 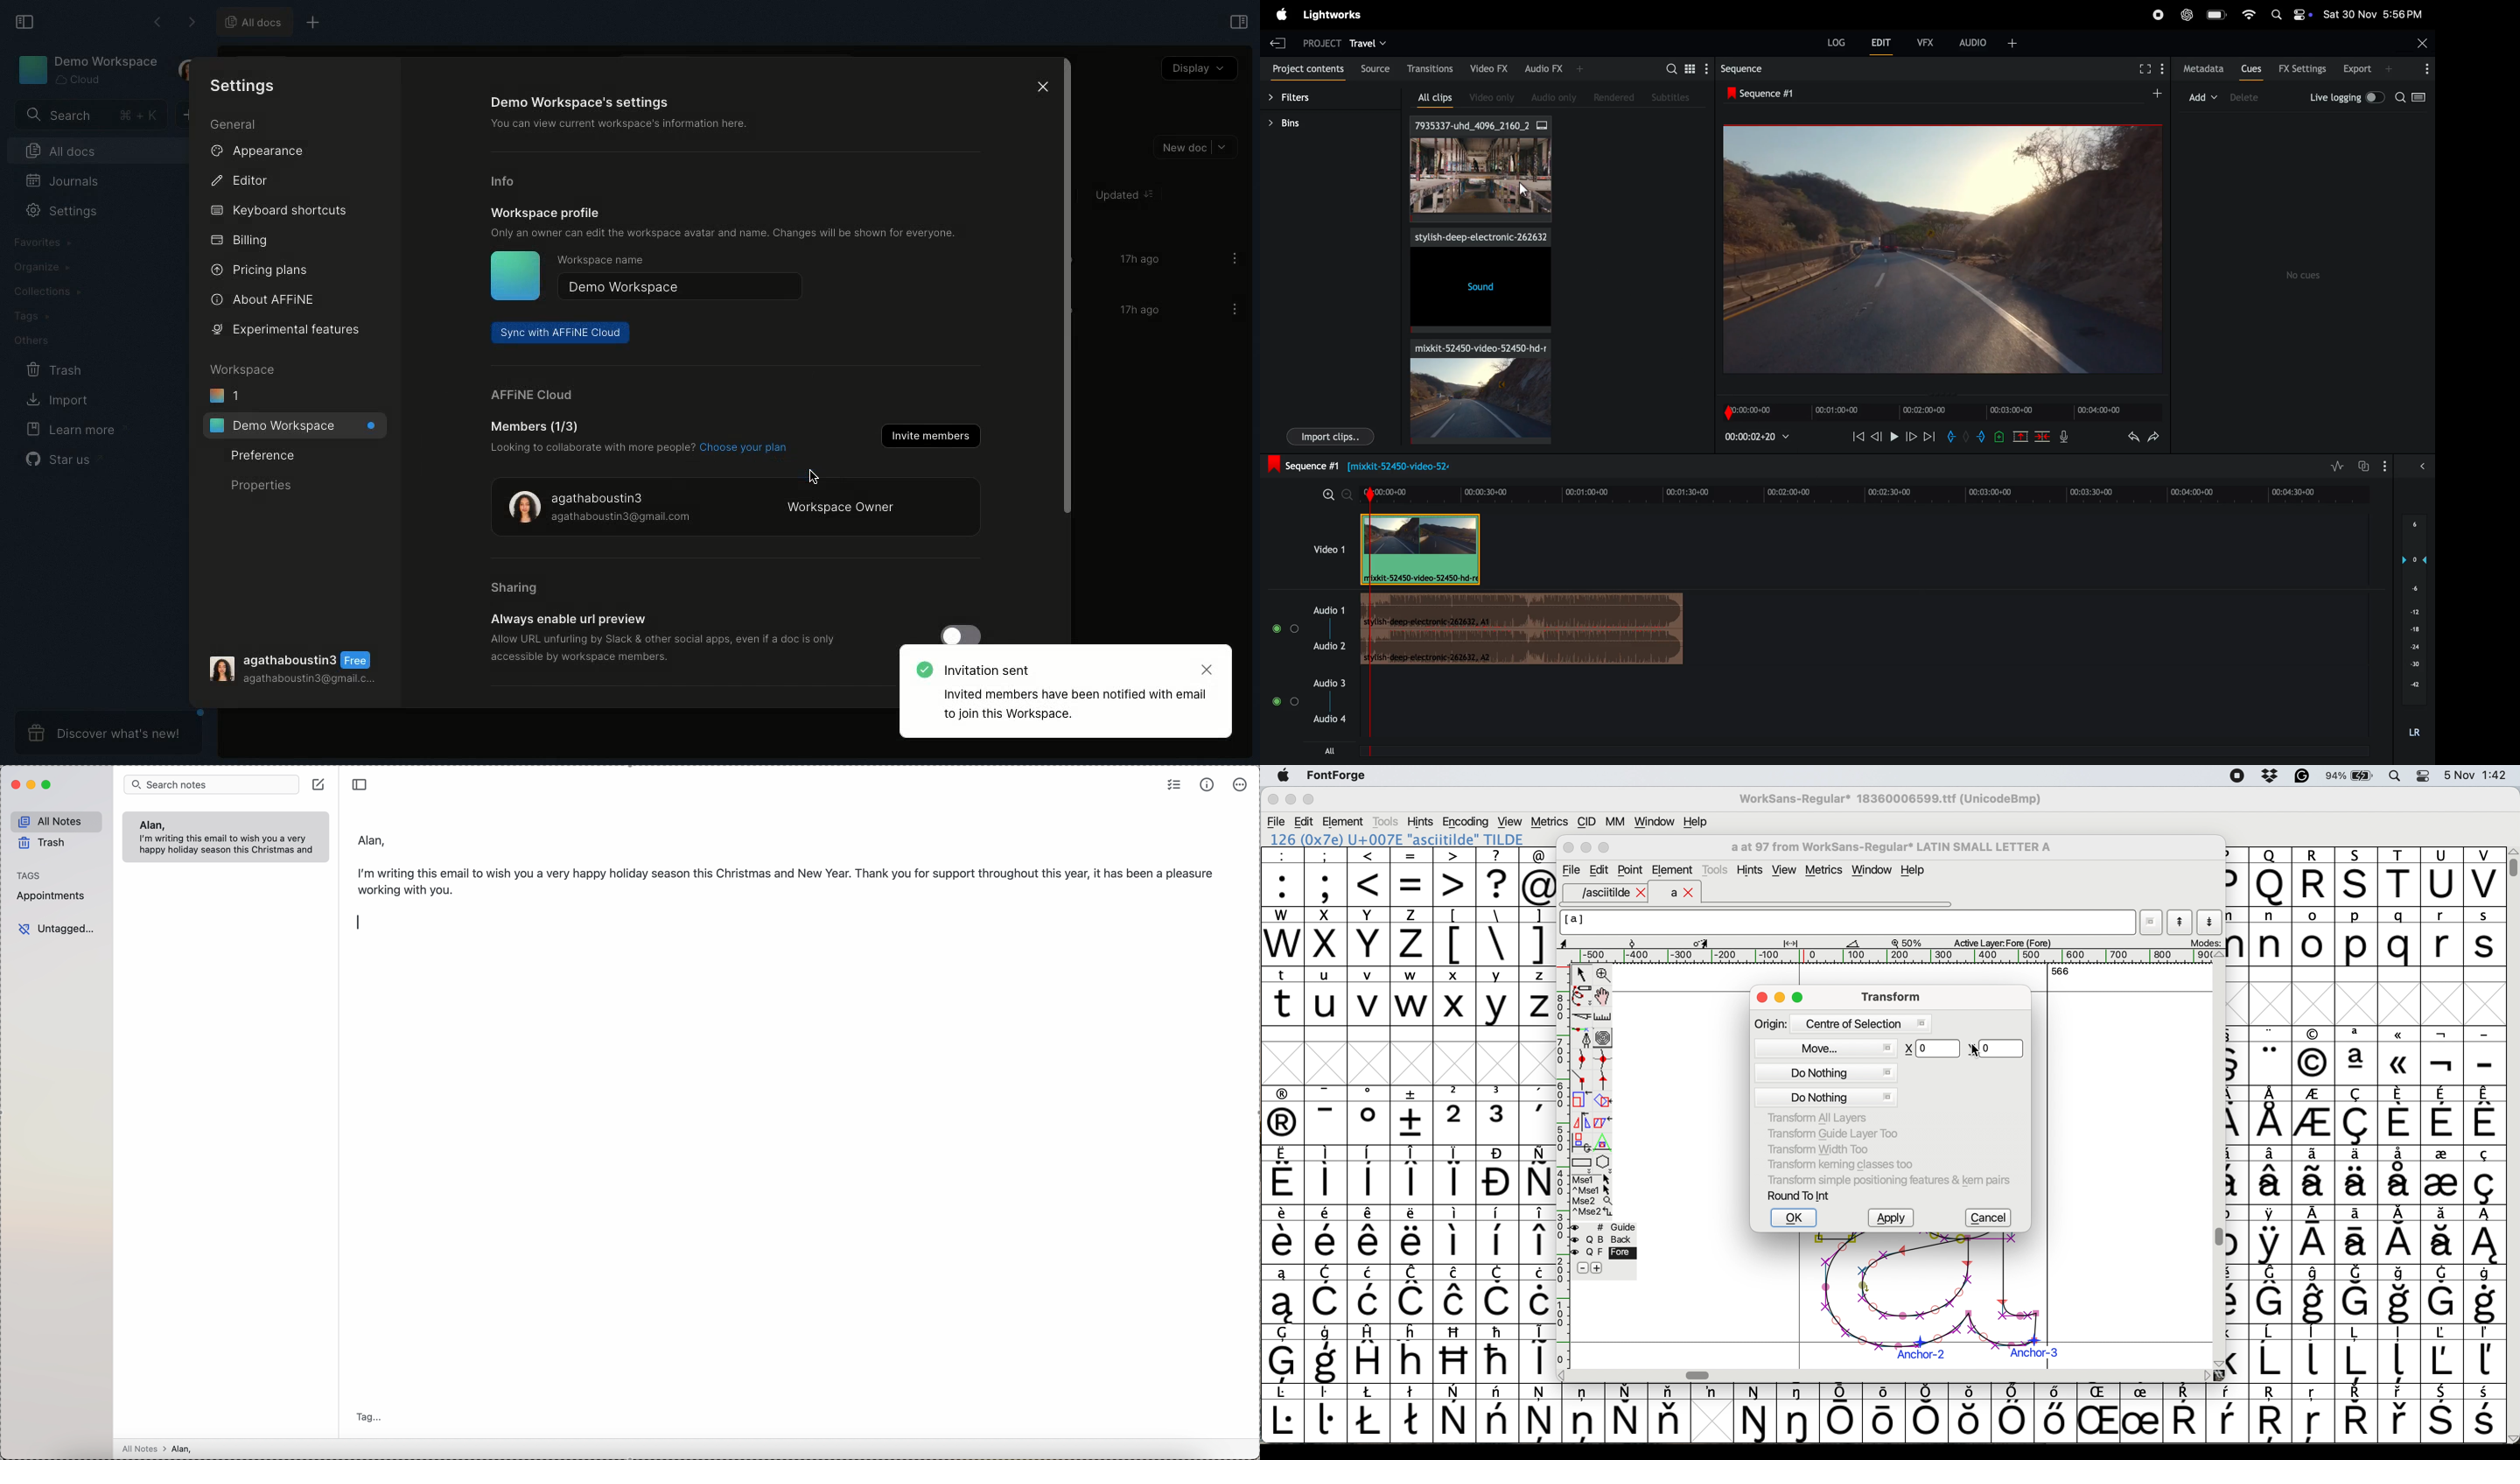 I want to click on fullscreen, so click(x=2148, y=69).